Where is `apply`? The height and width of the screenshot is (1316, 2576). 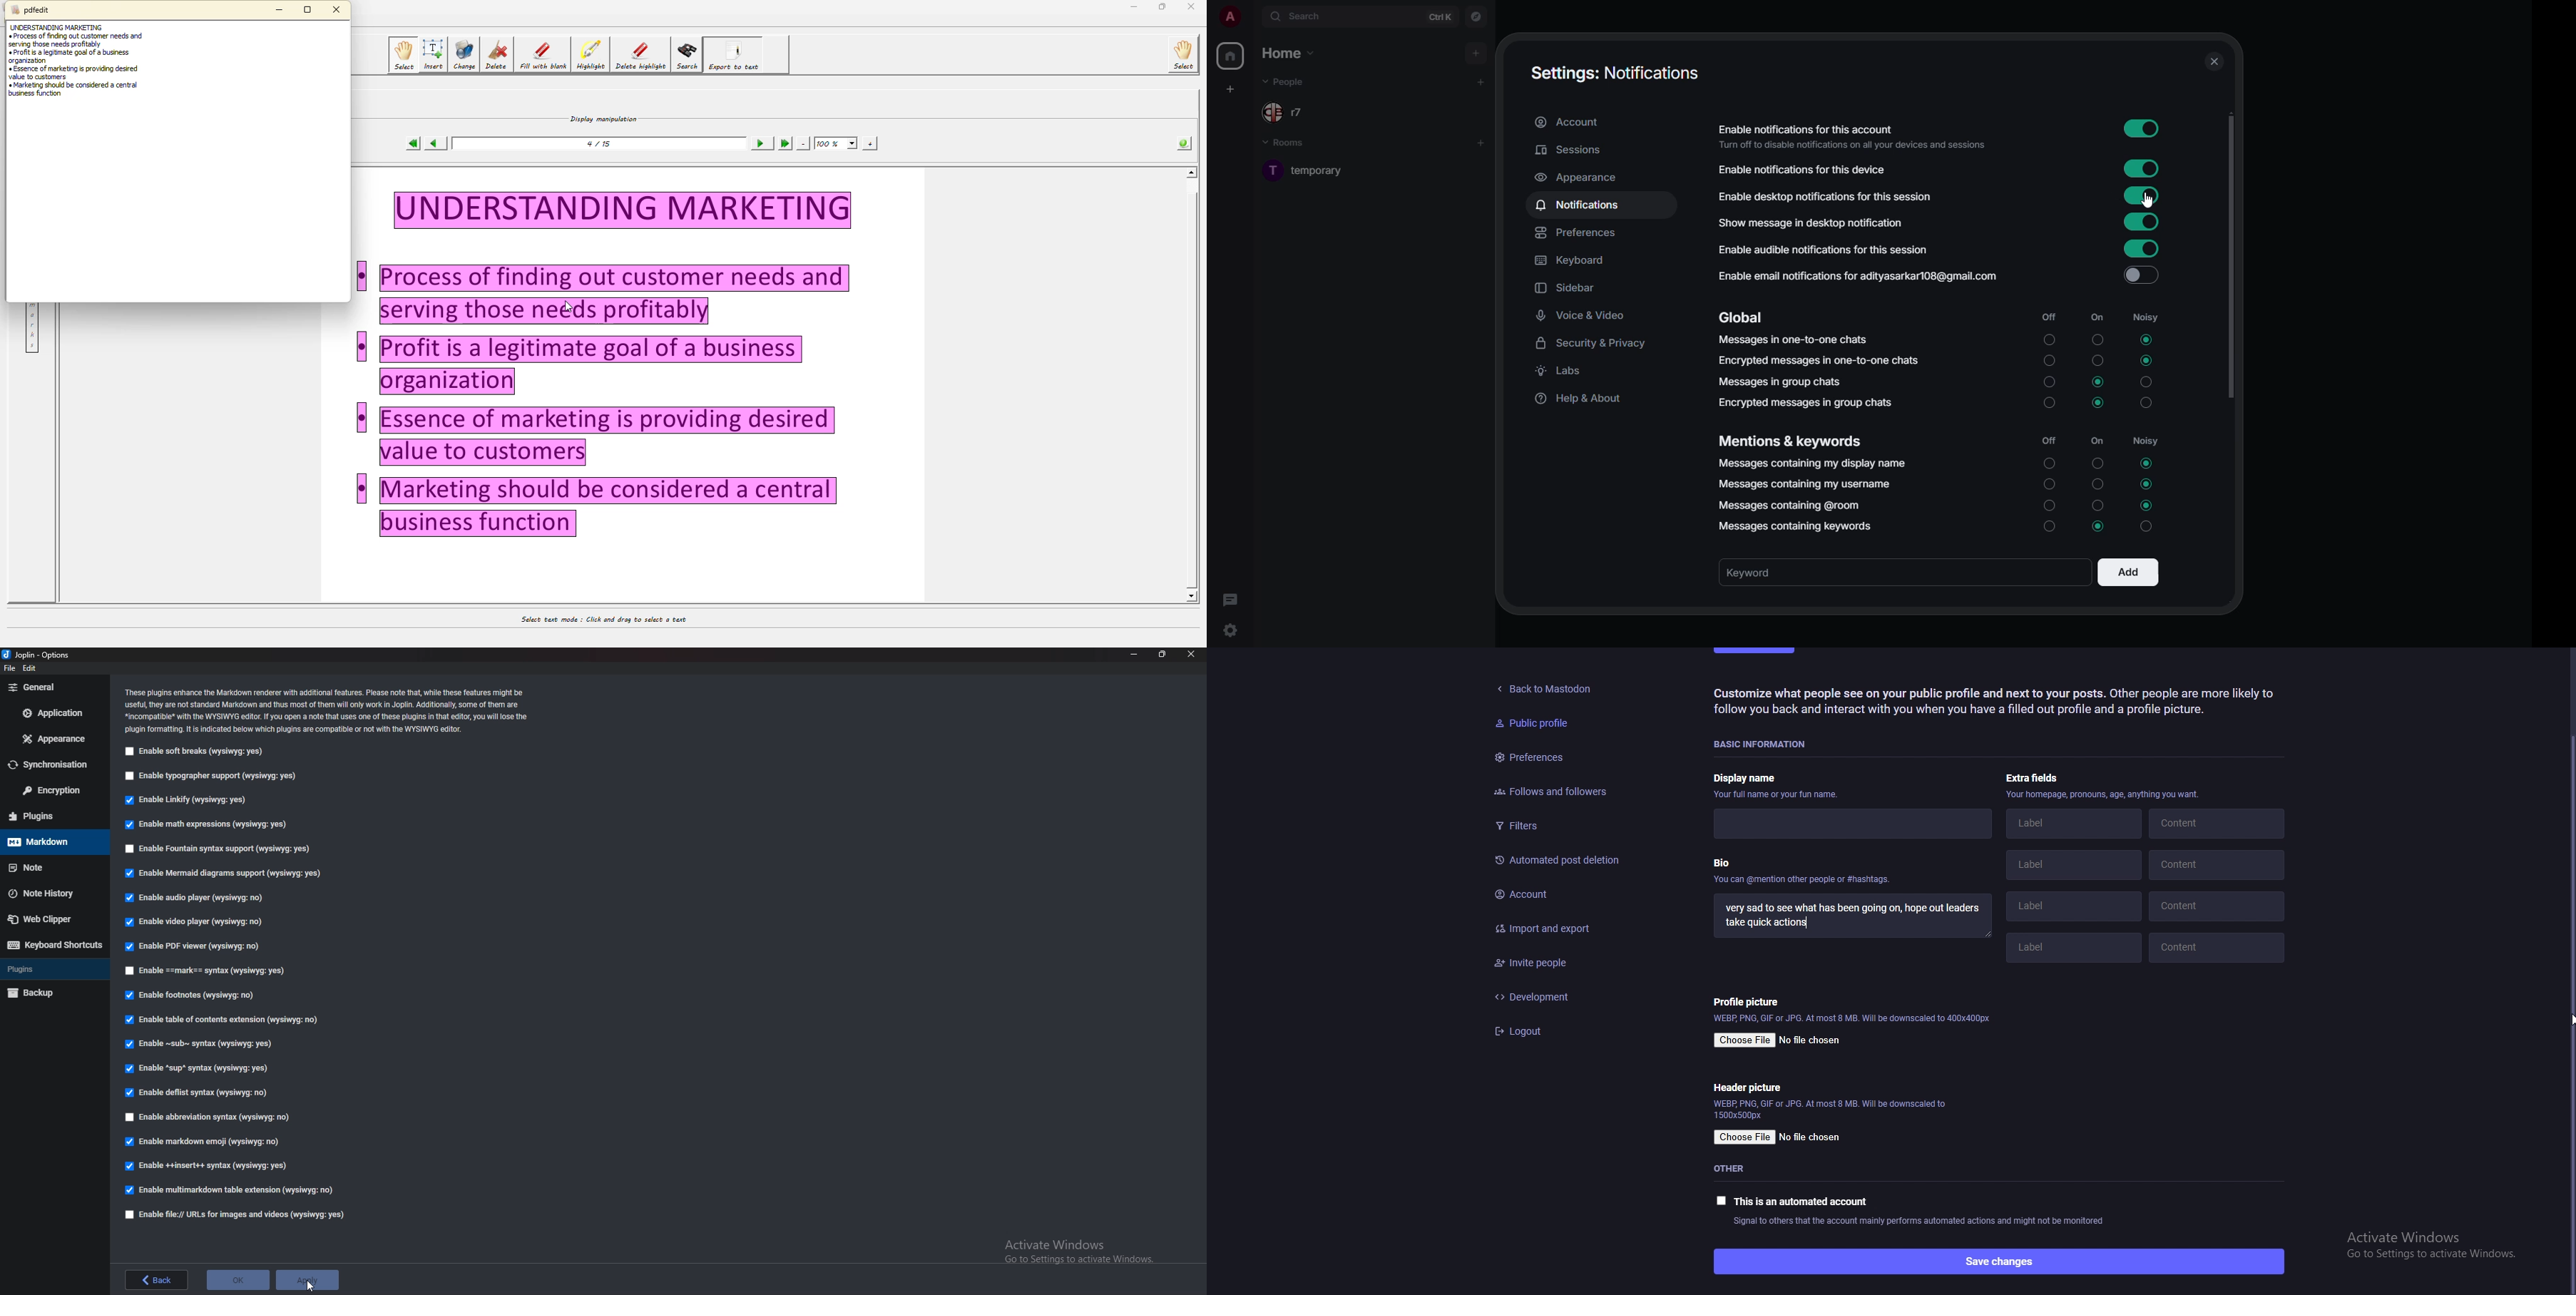 apply is located at coordinates (309, 1278).